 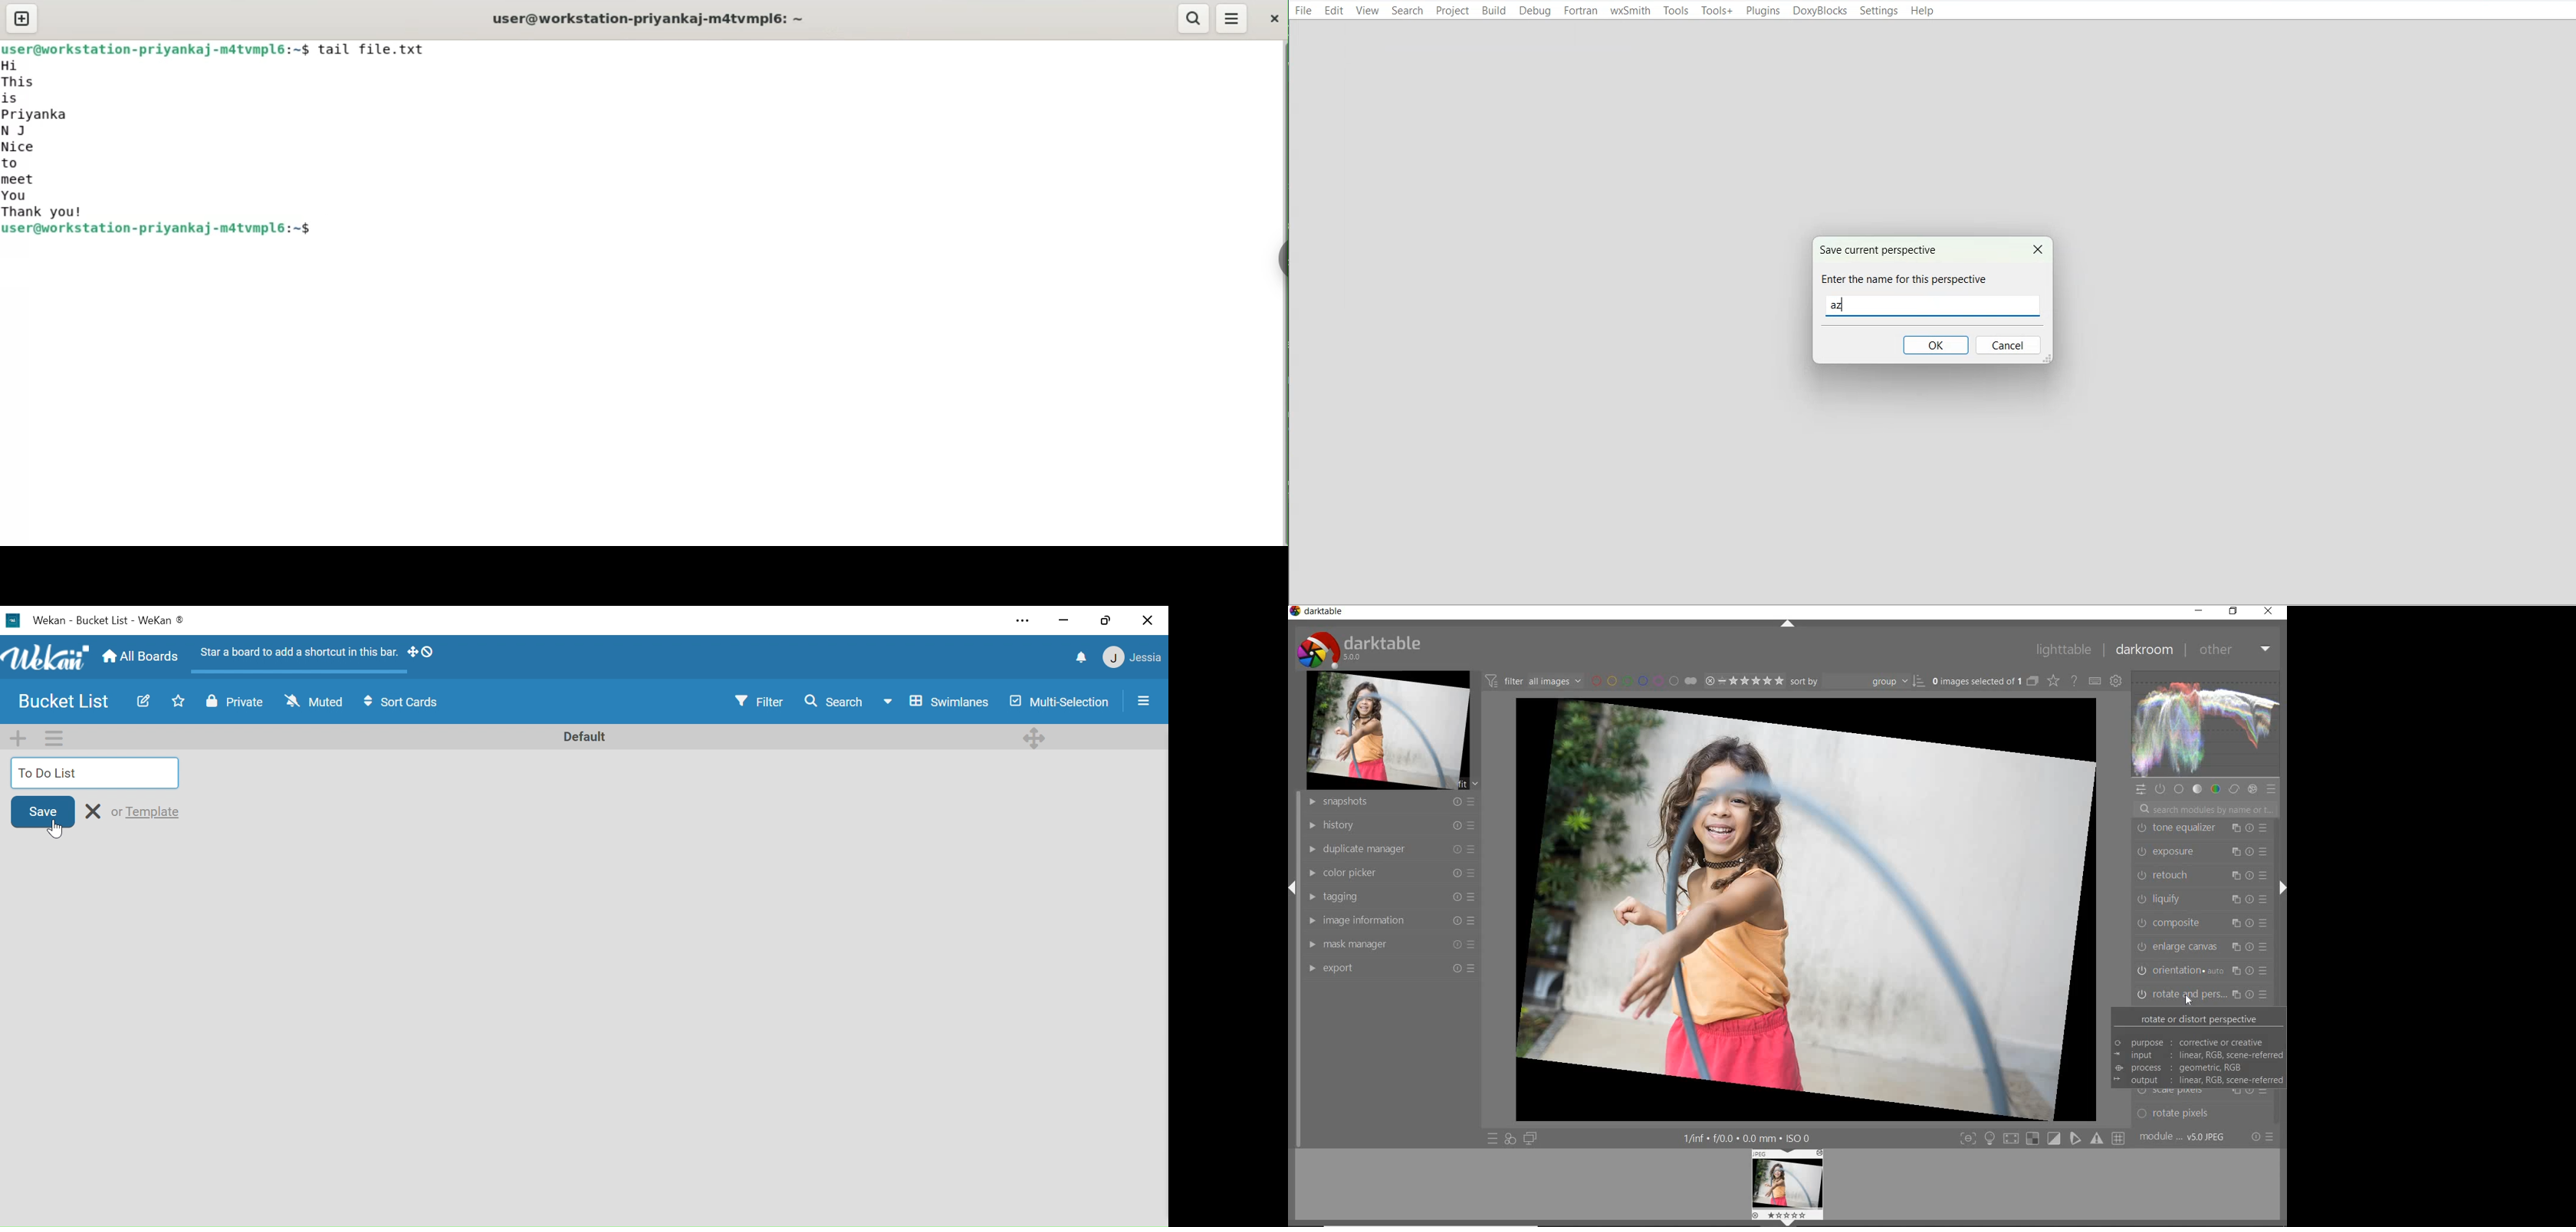 What do you see at coordinates (1036, 736) in the screenshot?
I see `Swimlane handle` at bounding box center [1036, 736].